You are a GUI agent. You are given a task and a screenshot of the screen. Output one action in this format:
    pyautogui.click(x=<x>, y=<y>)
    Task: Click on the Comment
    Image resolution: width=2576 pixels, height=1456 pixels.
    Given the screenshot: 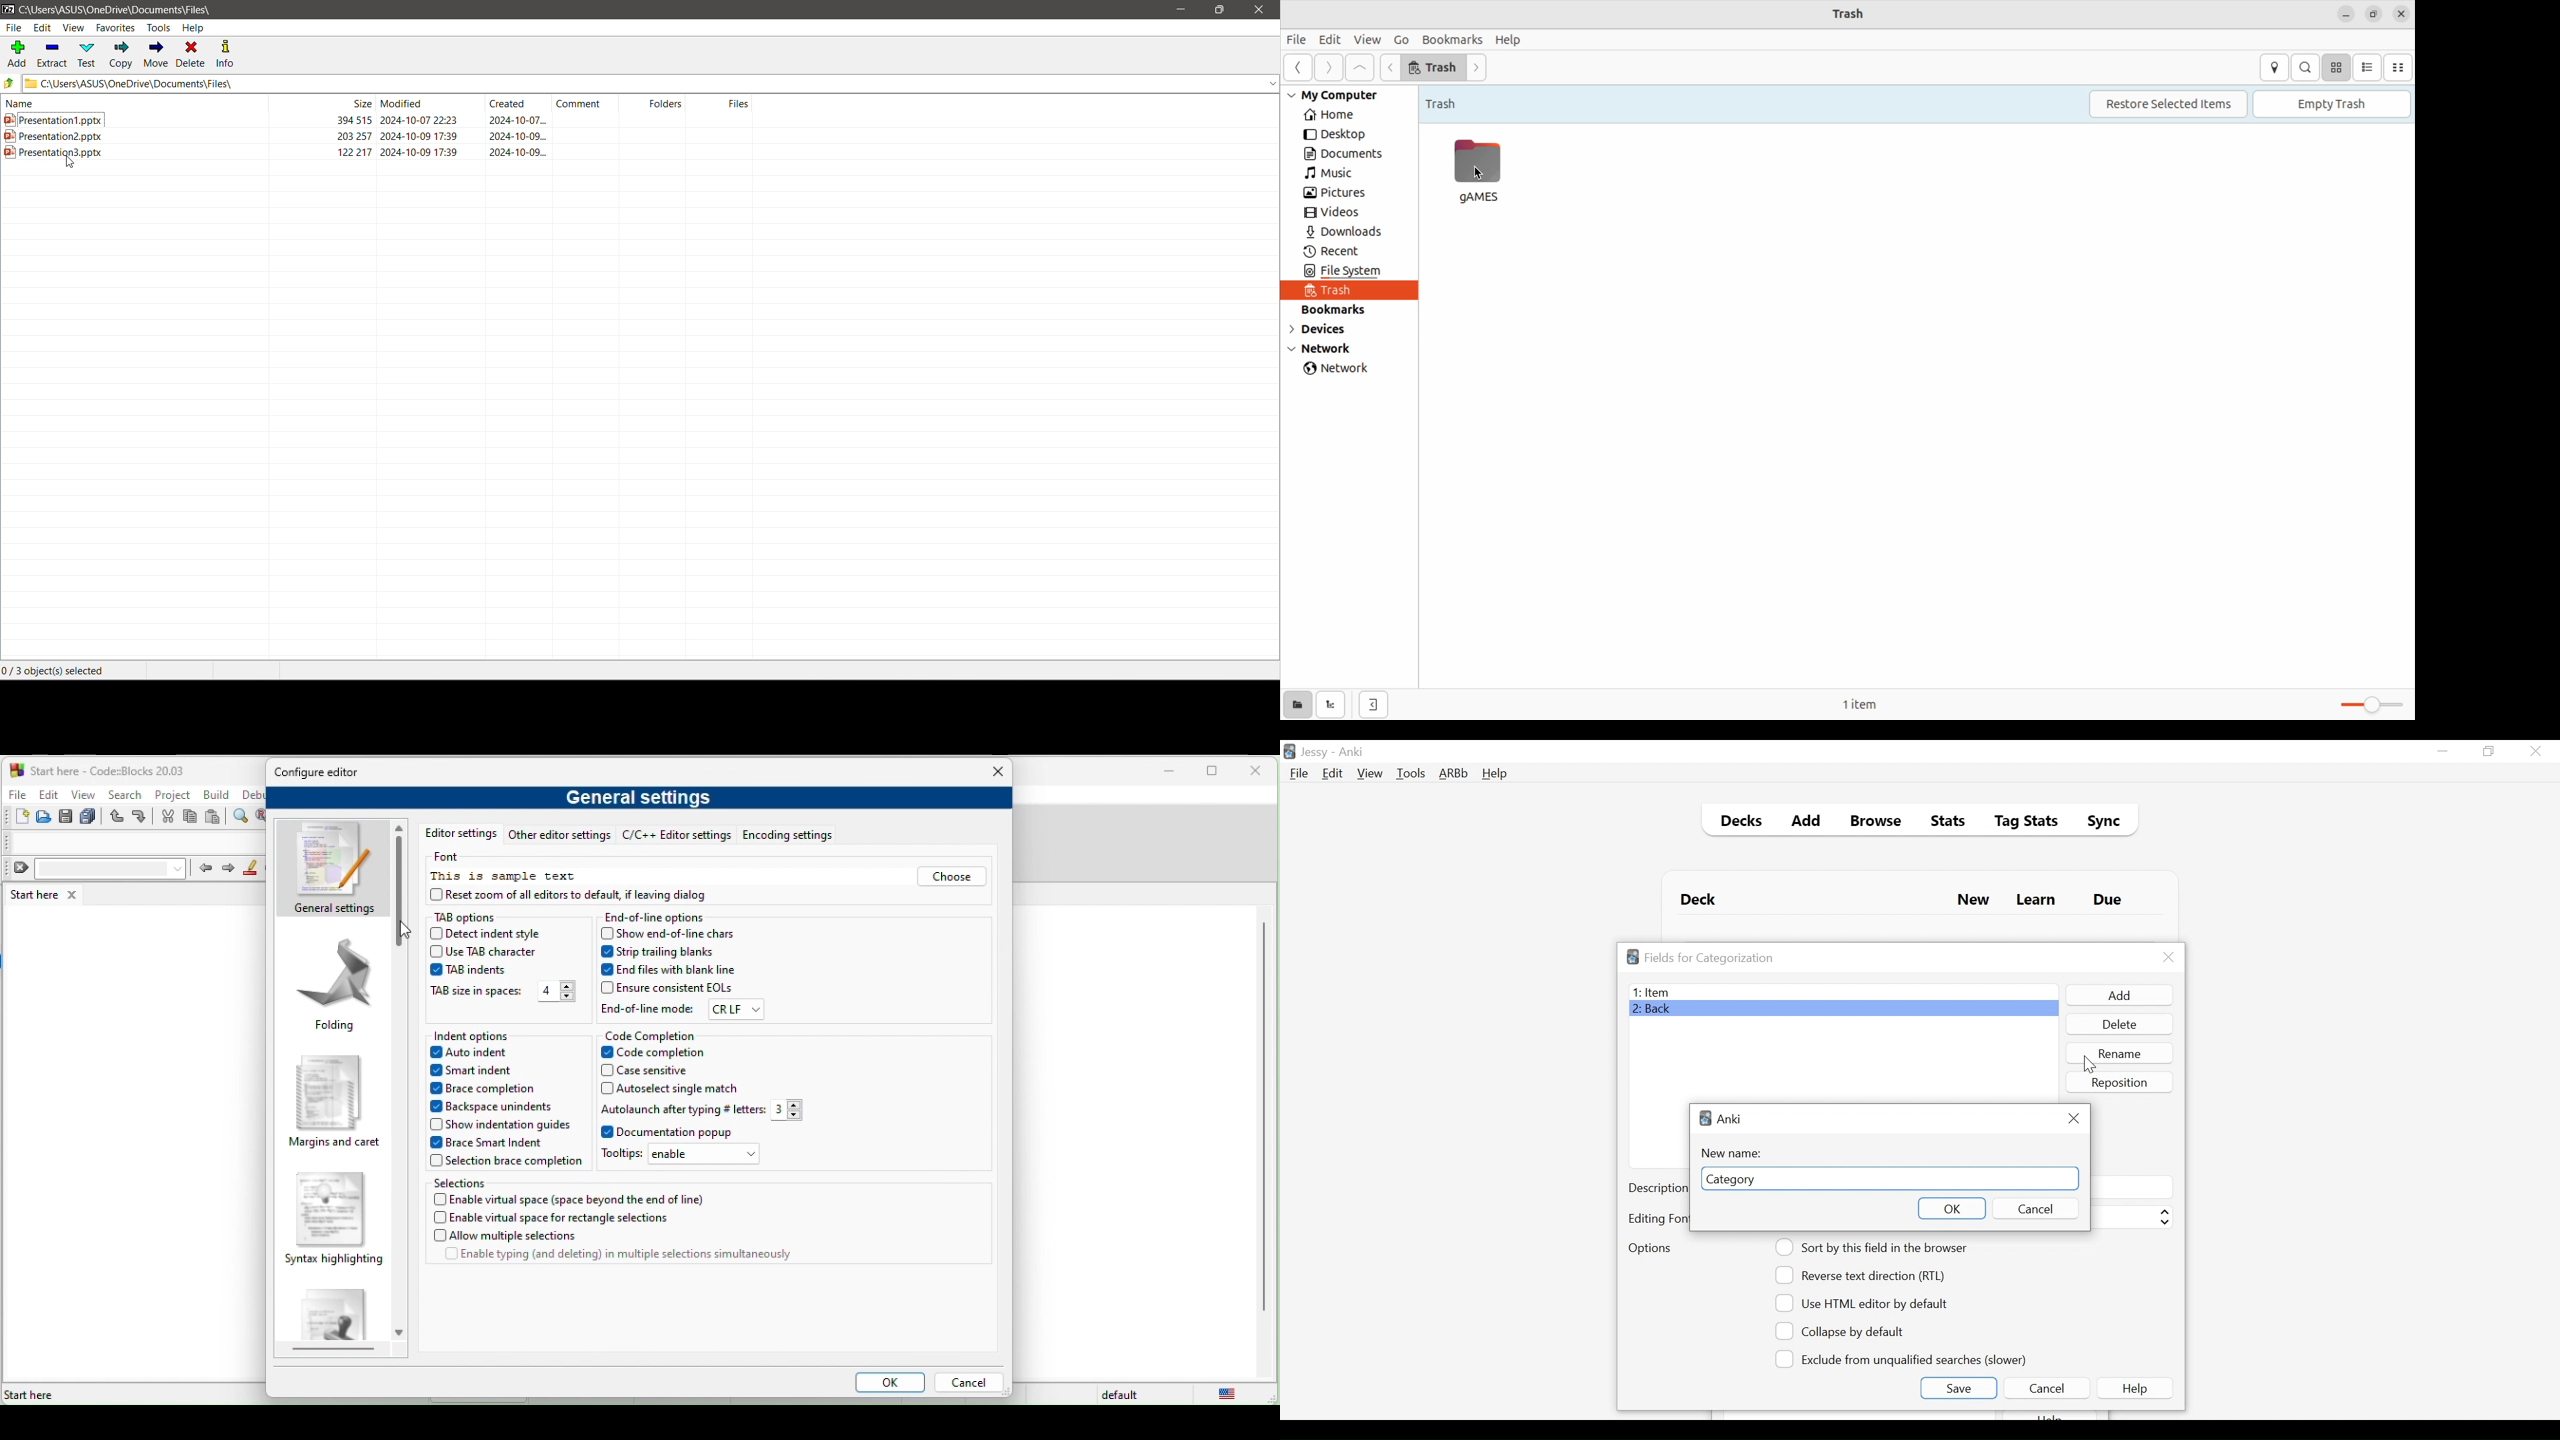 What is the action you would take?
    pyautogui.click(x=588, y=103)
    